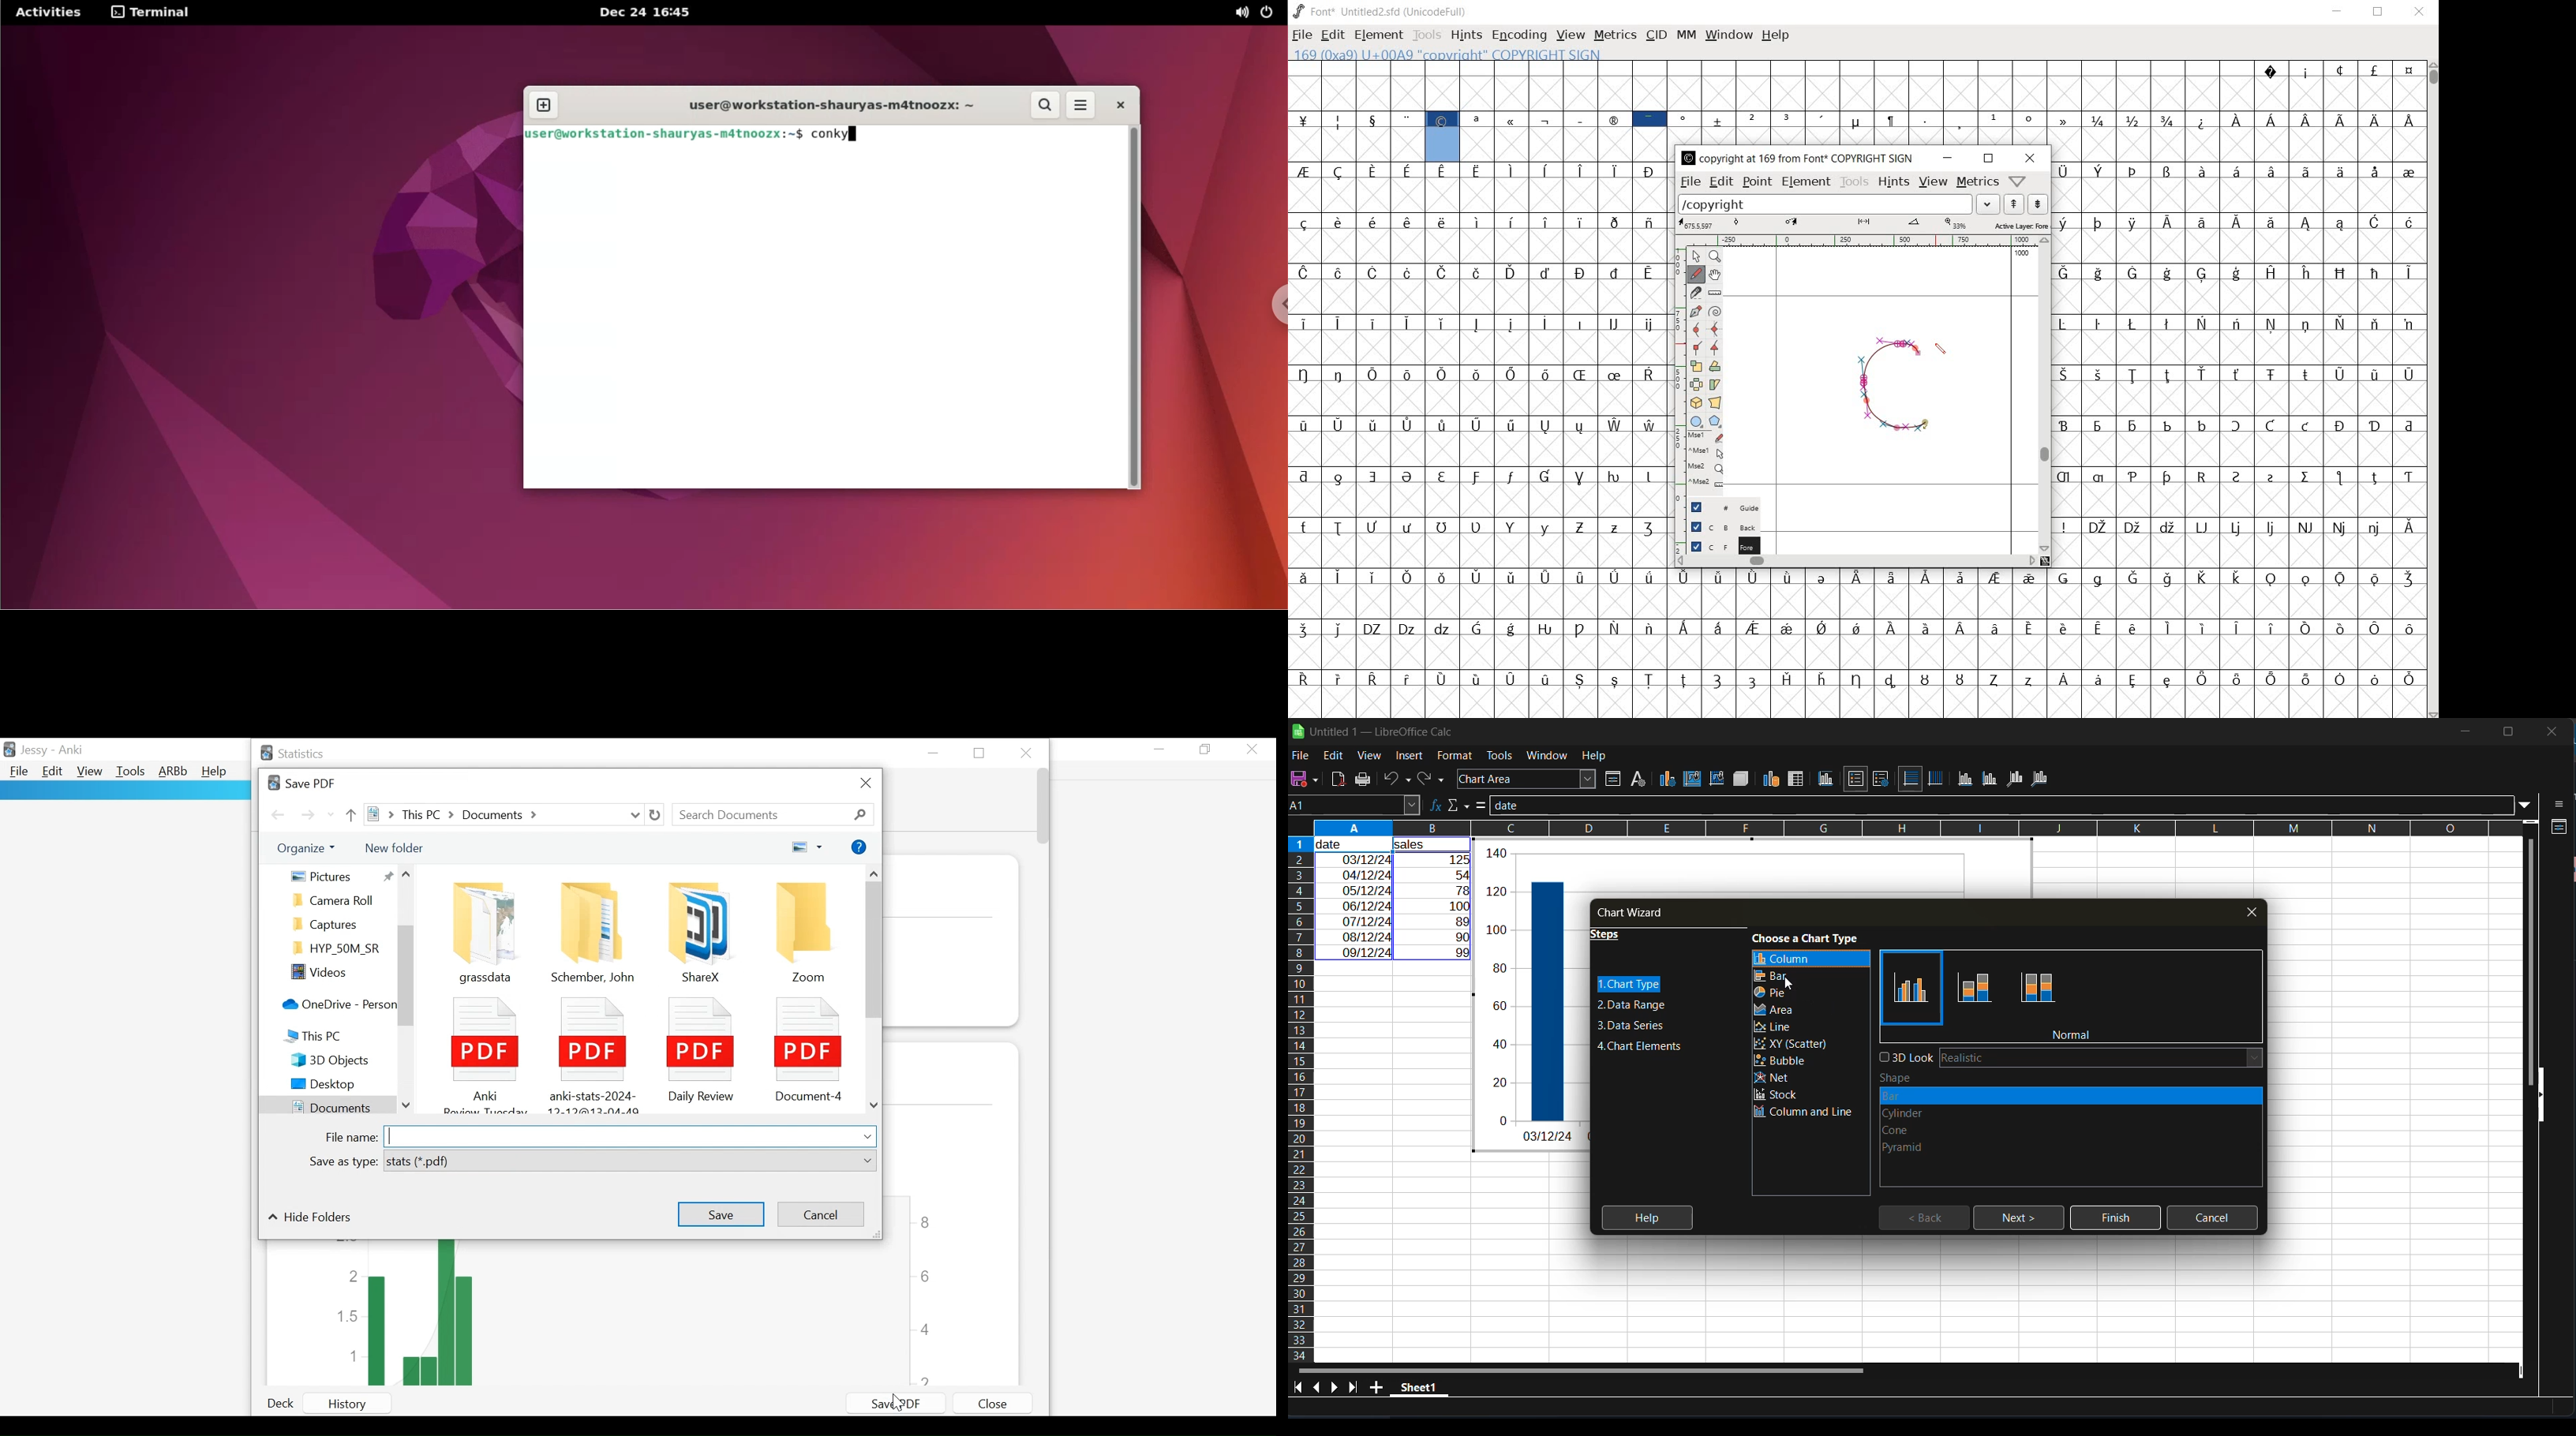  Describe the element at coordinates (875, 874) in the screenshot. I see `Scroll up` at that location.